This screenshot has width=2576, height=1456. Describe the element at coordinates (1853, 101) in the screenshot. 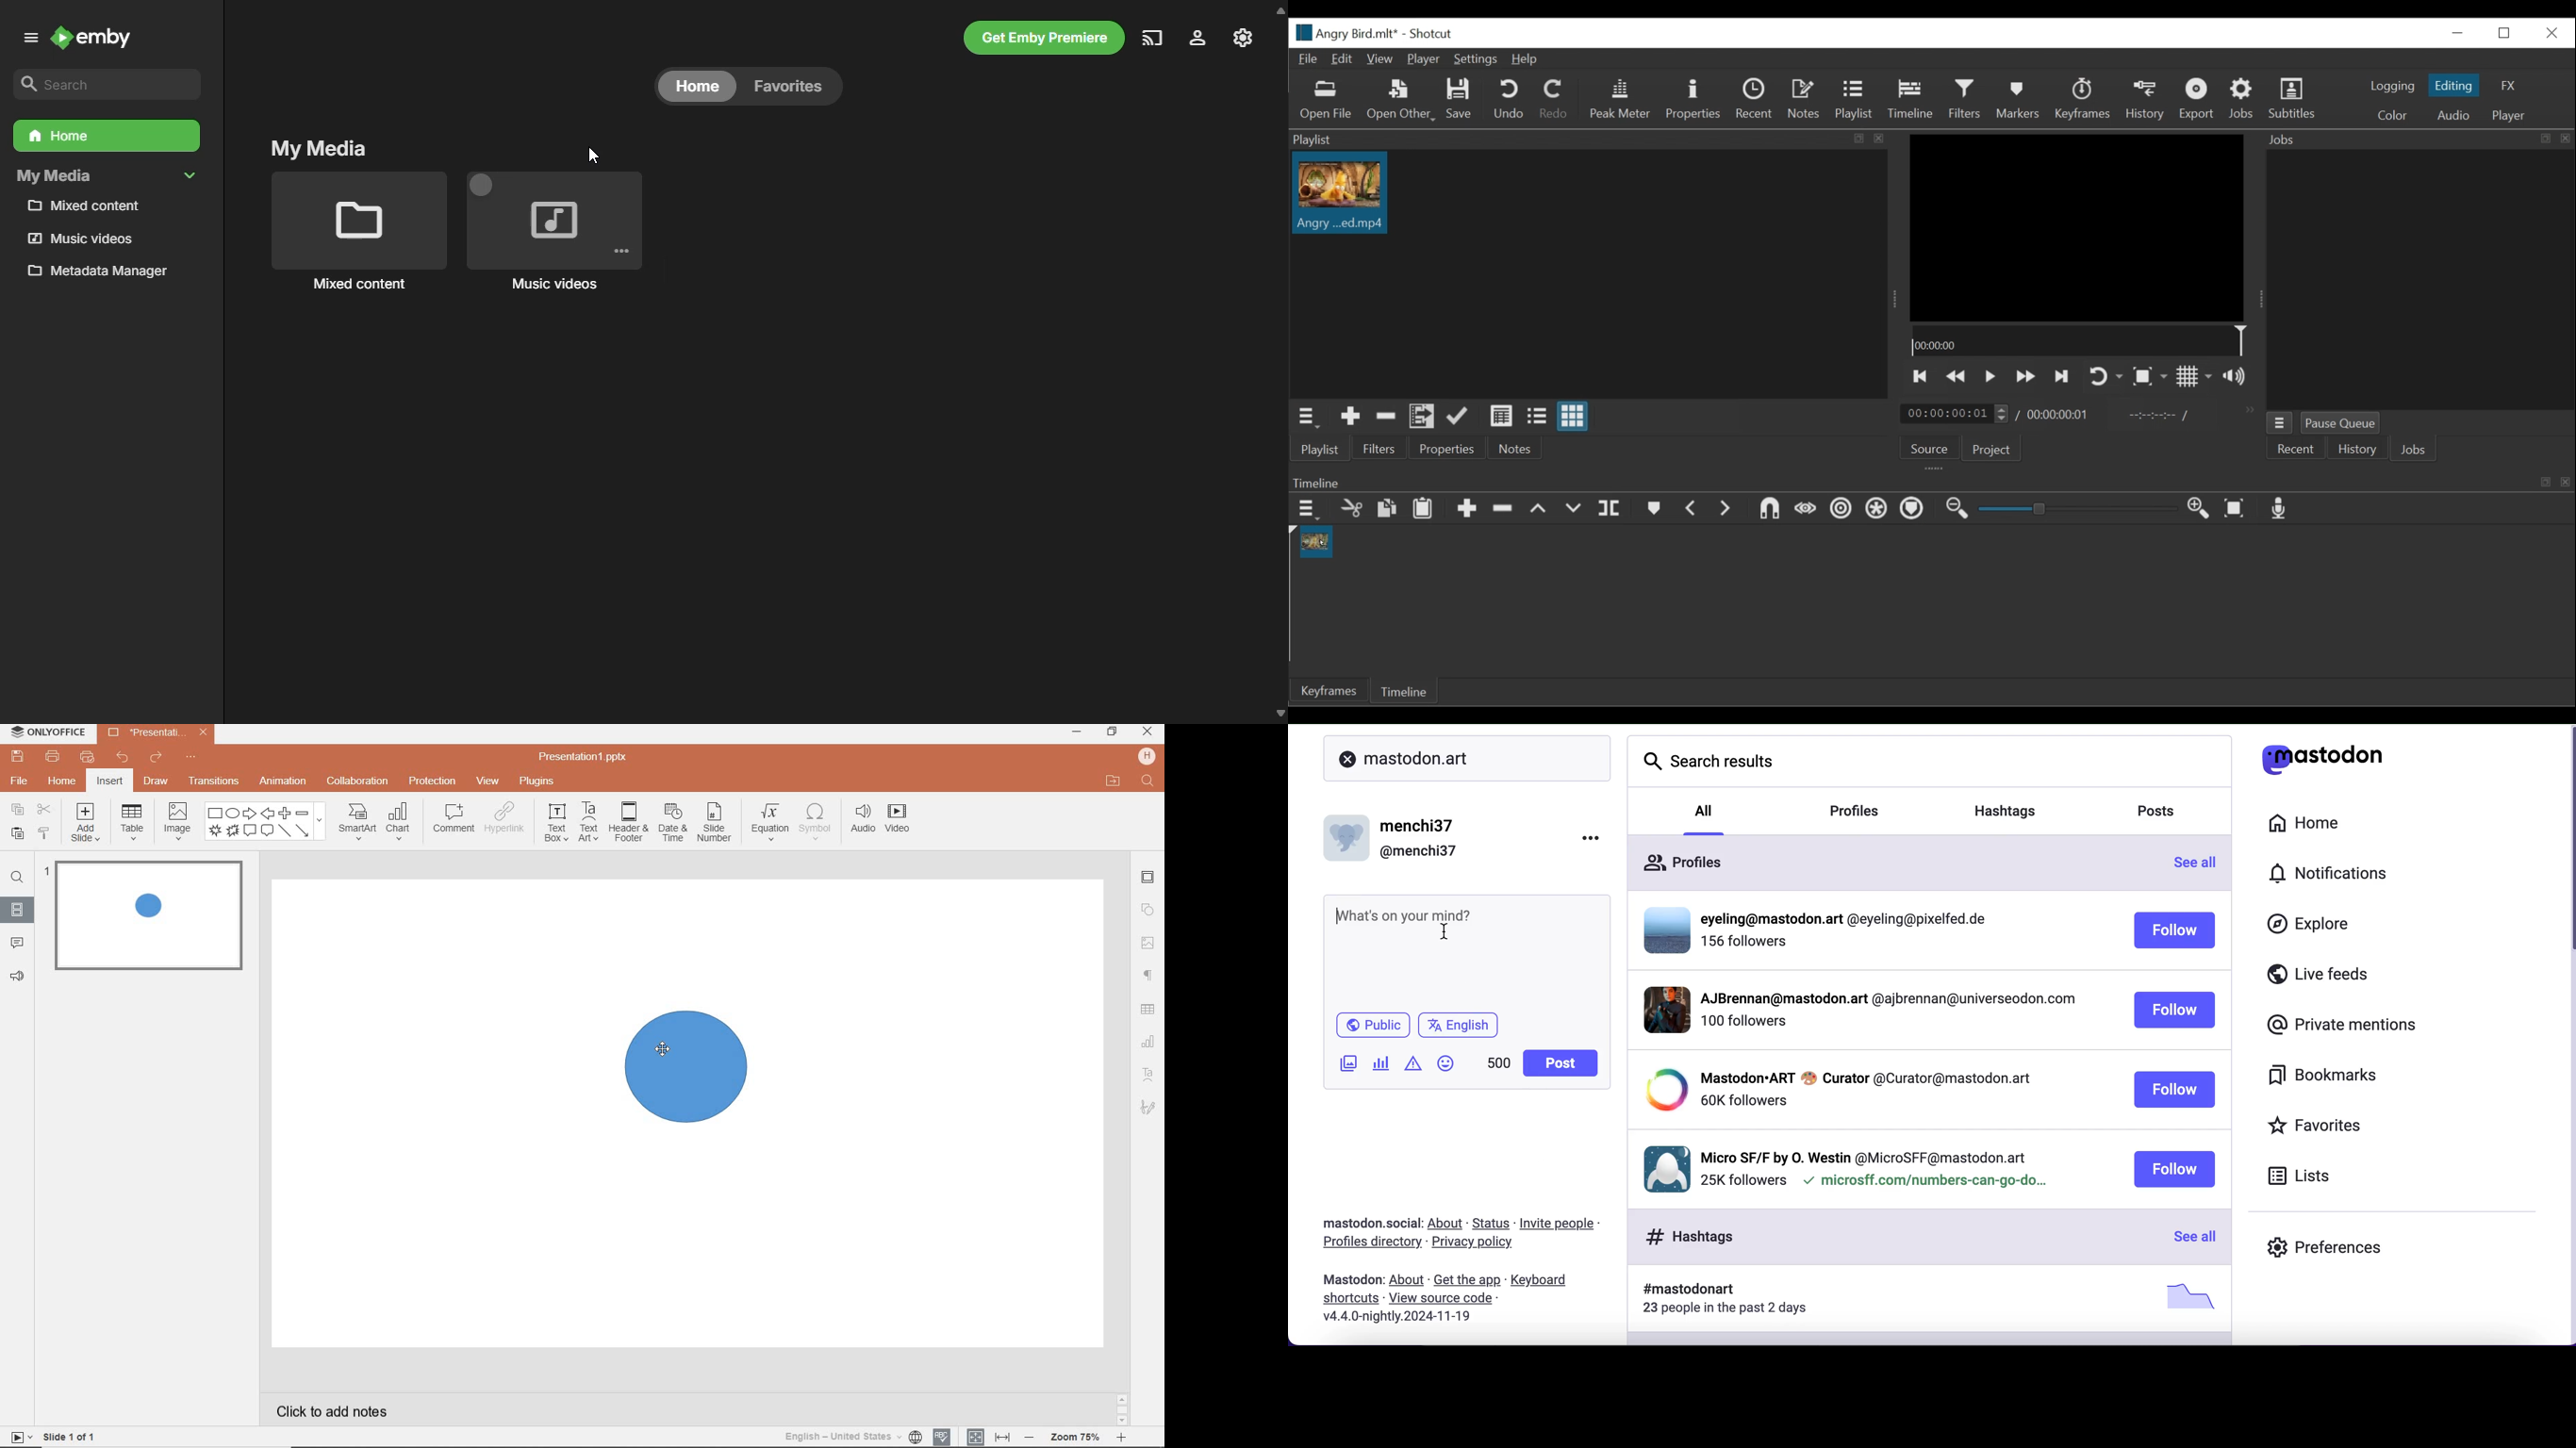

I see `Playlist` at that location.